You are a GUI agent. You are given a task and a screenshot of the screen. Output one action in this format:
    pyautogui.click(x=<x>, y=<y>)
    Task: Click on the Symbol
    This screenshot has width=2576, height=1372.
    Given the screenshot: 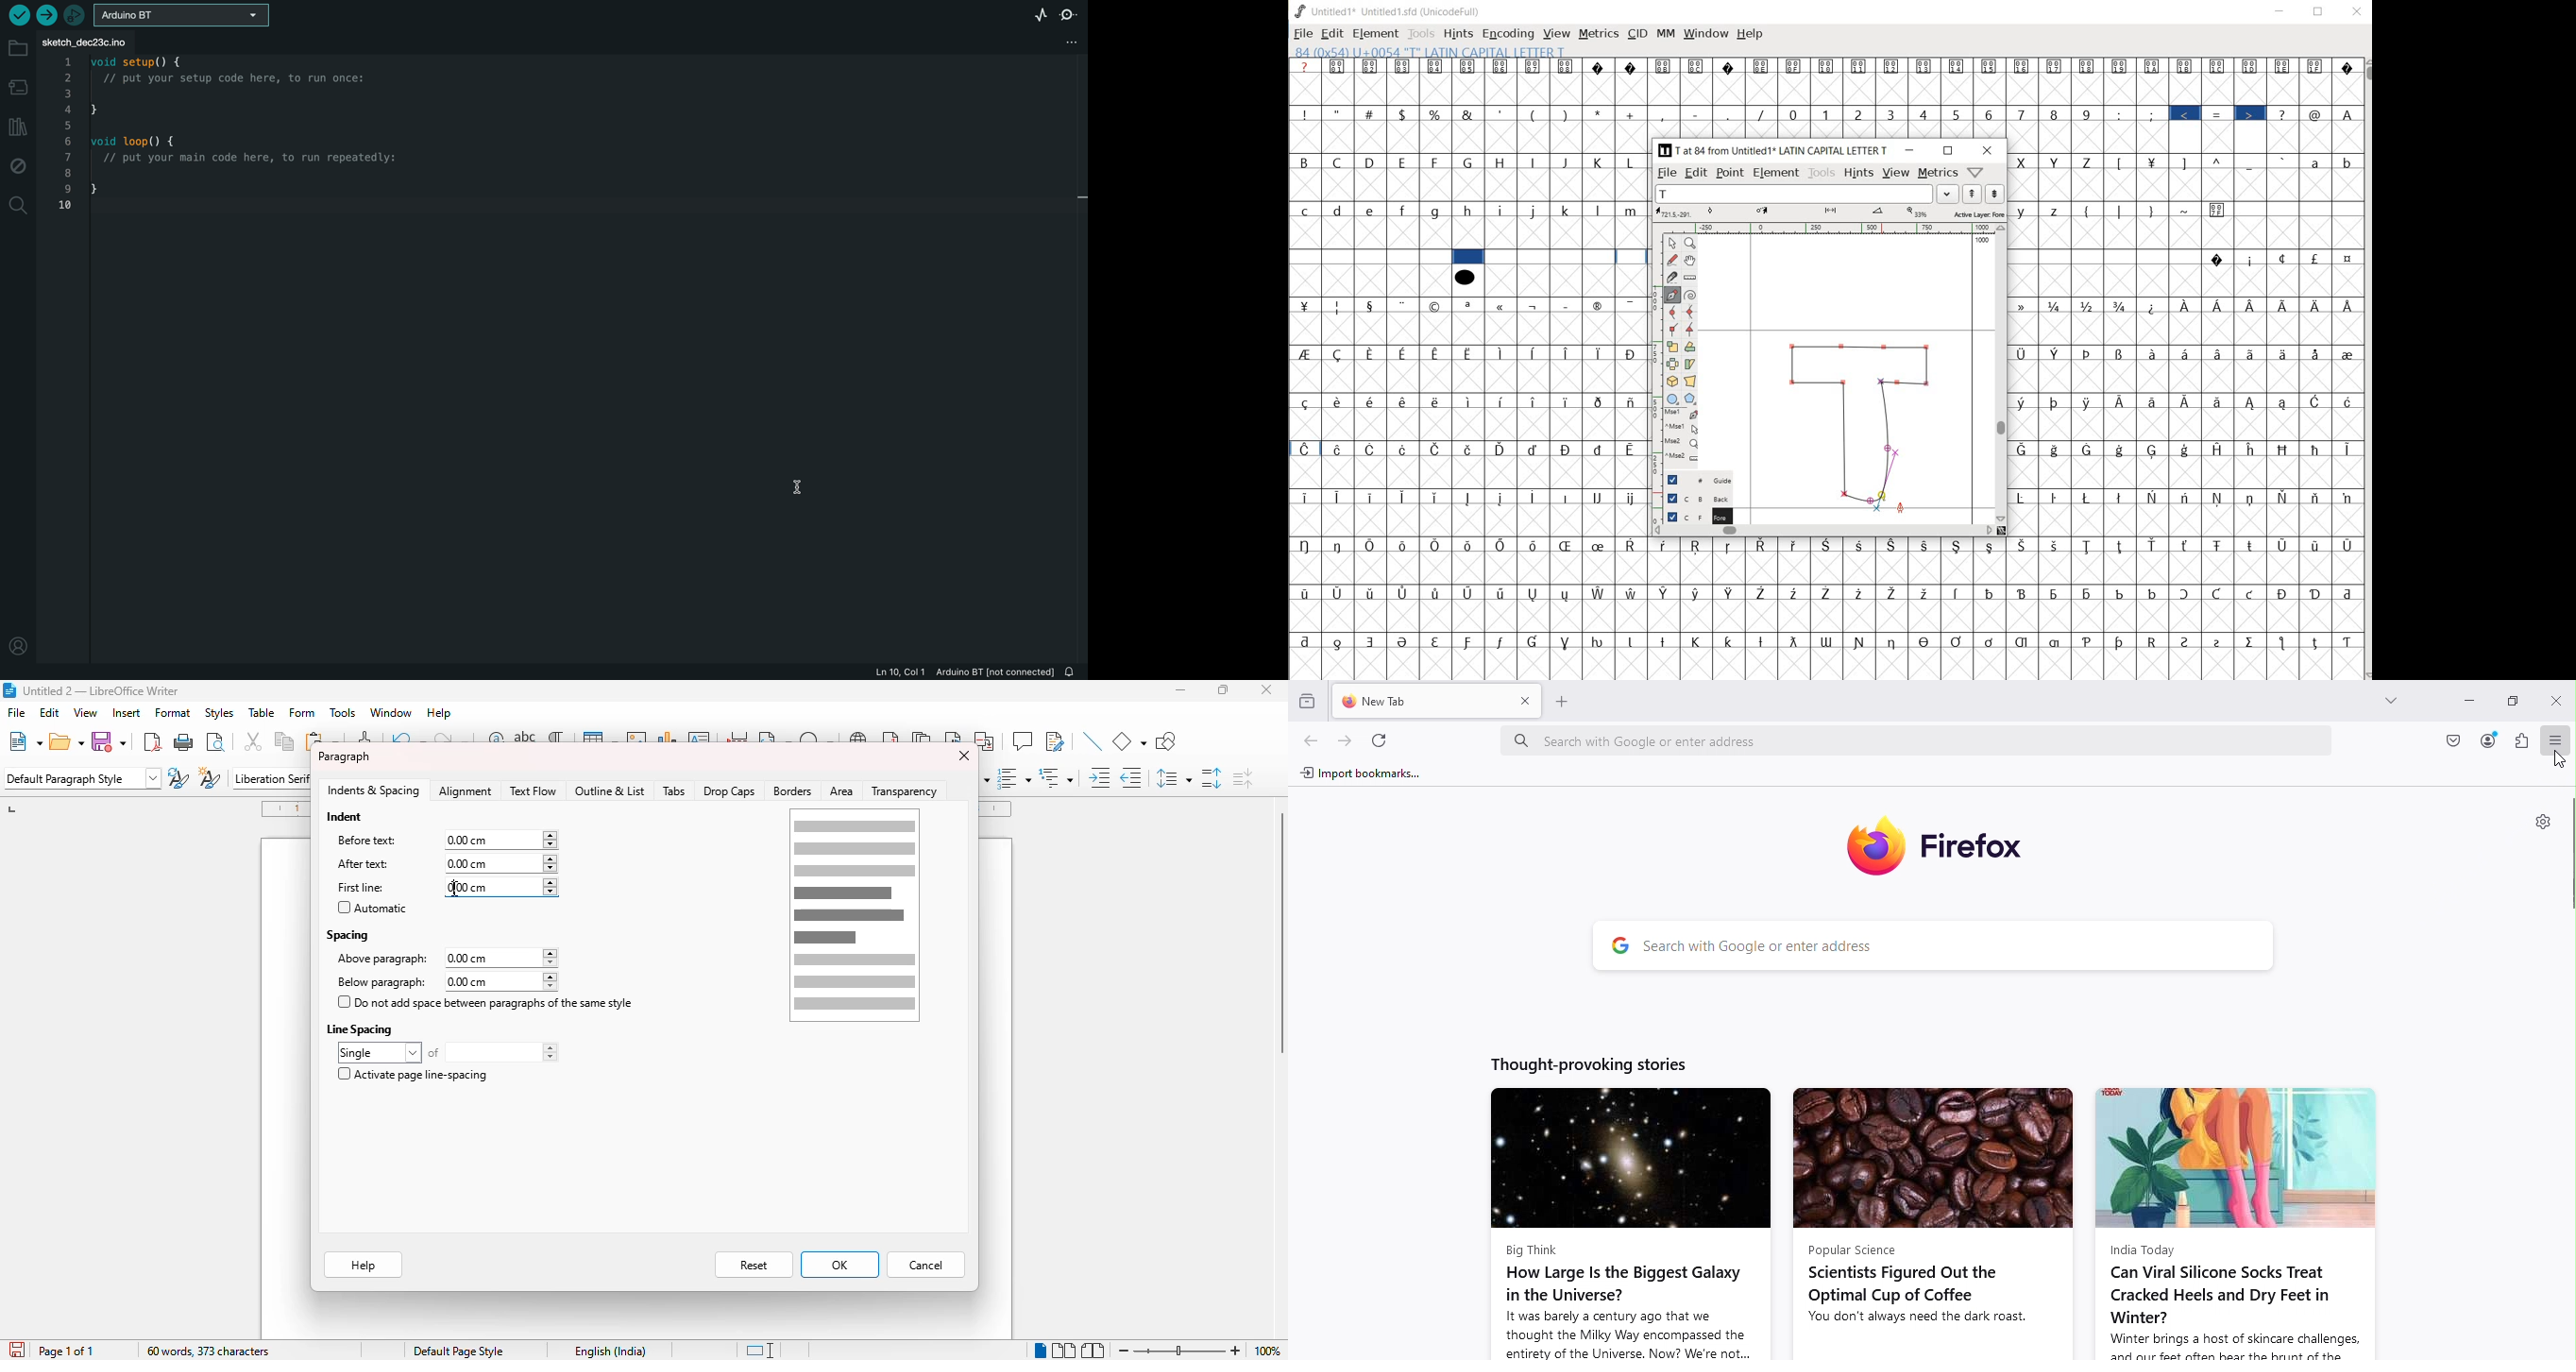 What is the action you would take?
    pyautogui.click(x=2251, y=544)
    